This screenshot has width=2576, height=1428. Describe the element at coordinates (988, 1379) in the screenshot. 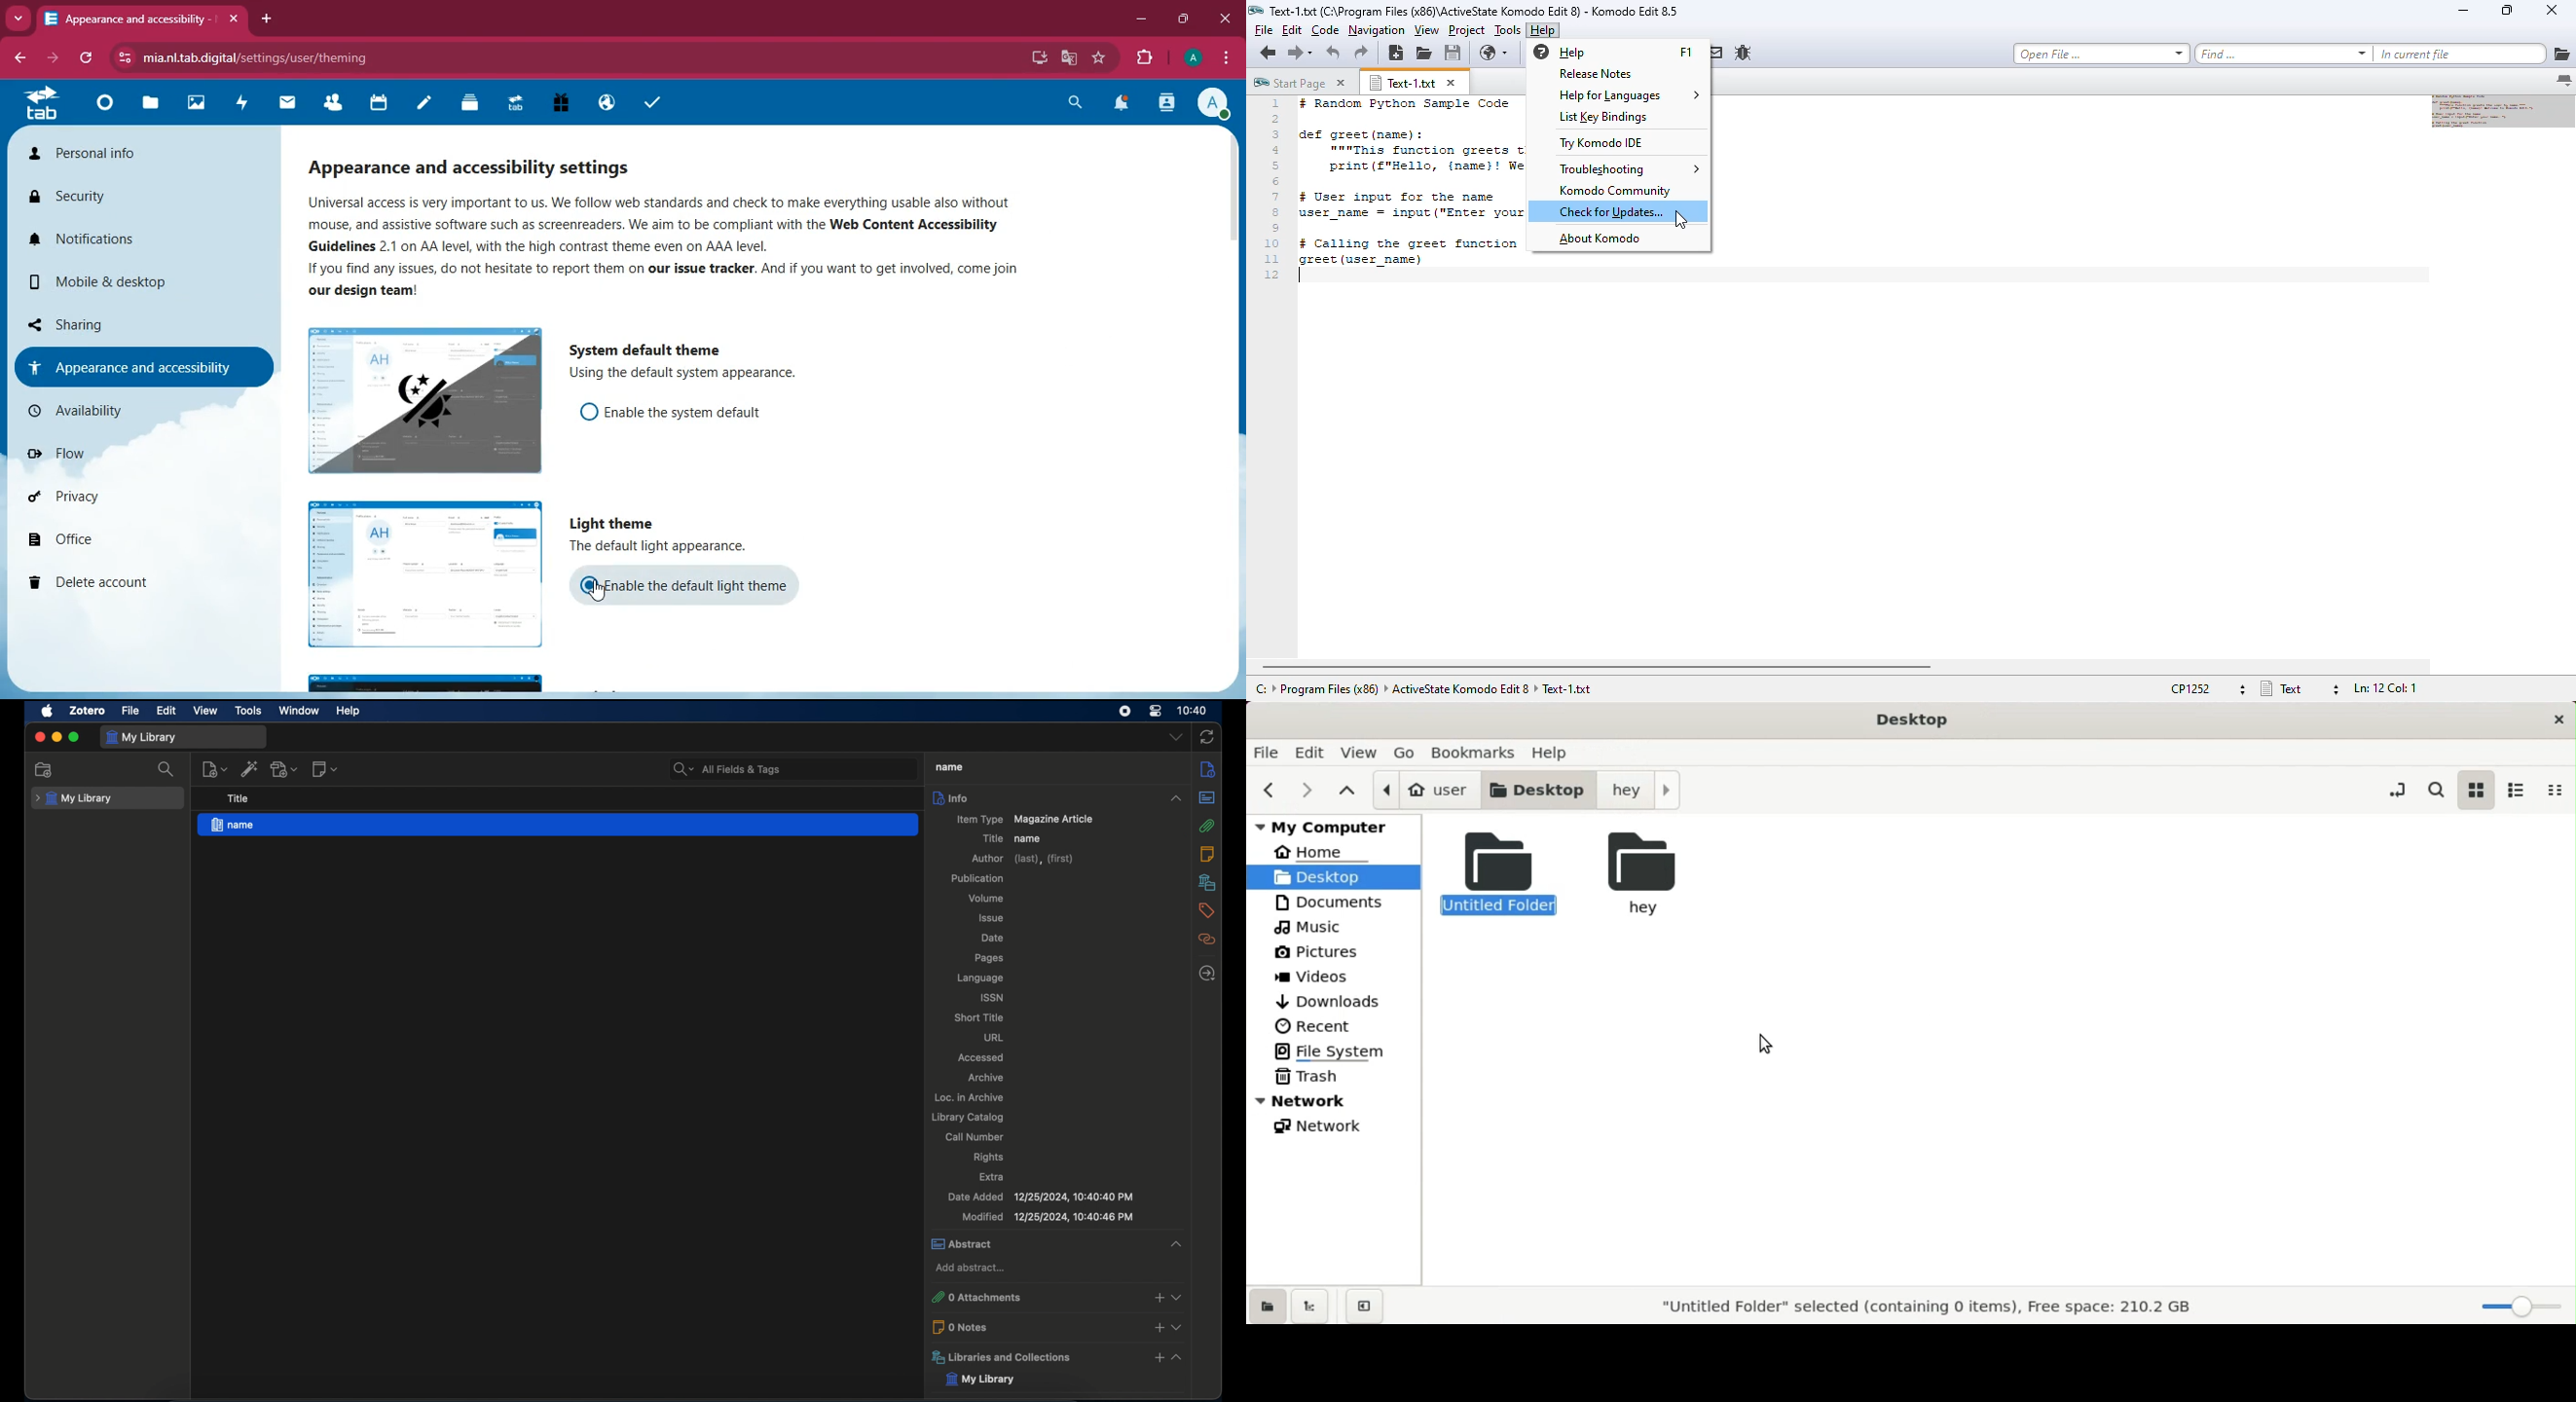

I see `my library` at that location.